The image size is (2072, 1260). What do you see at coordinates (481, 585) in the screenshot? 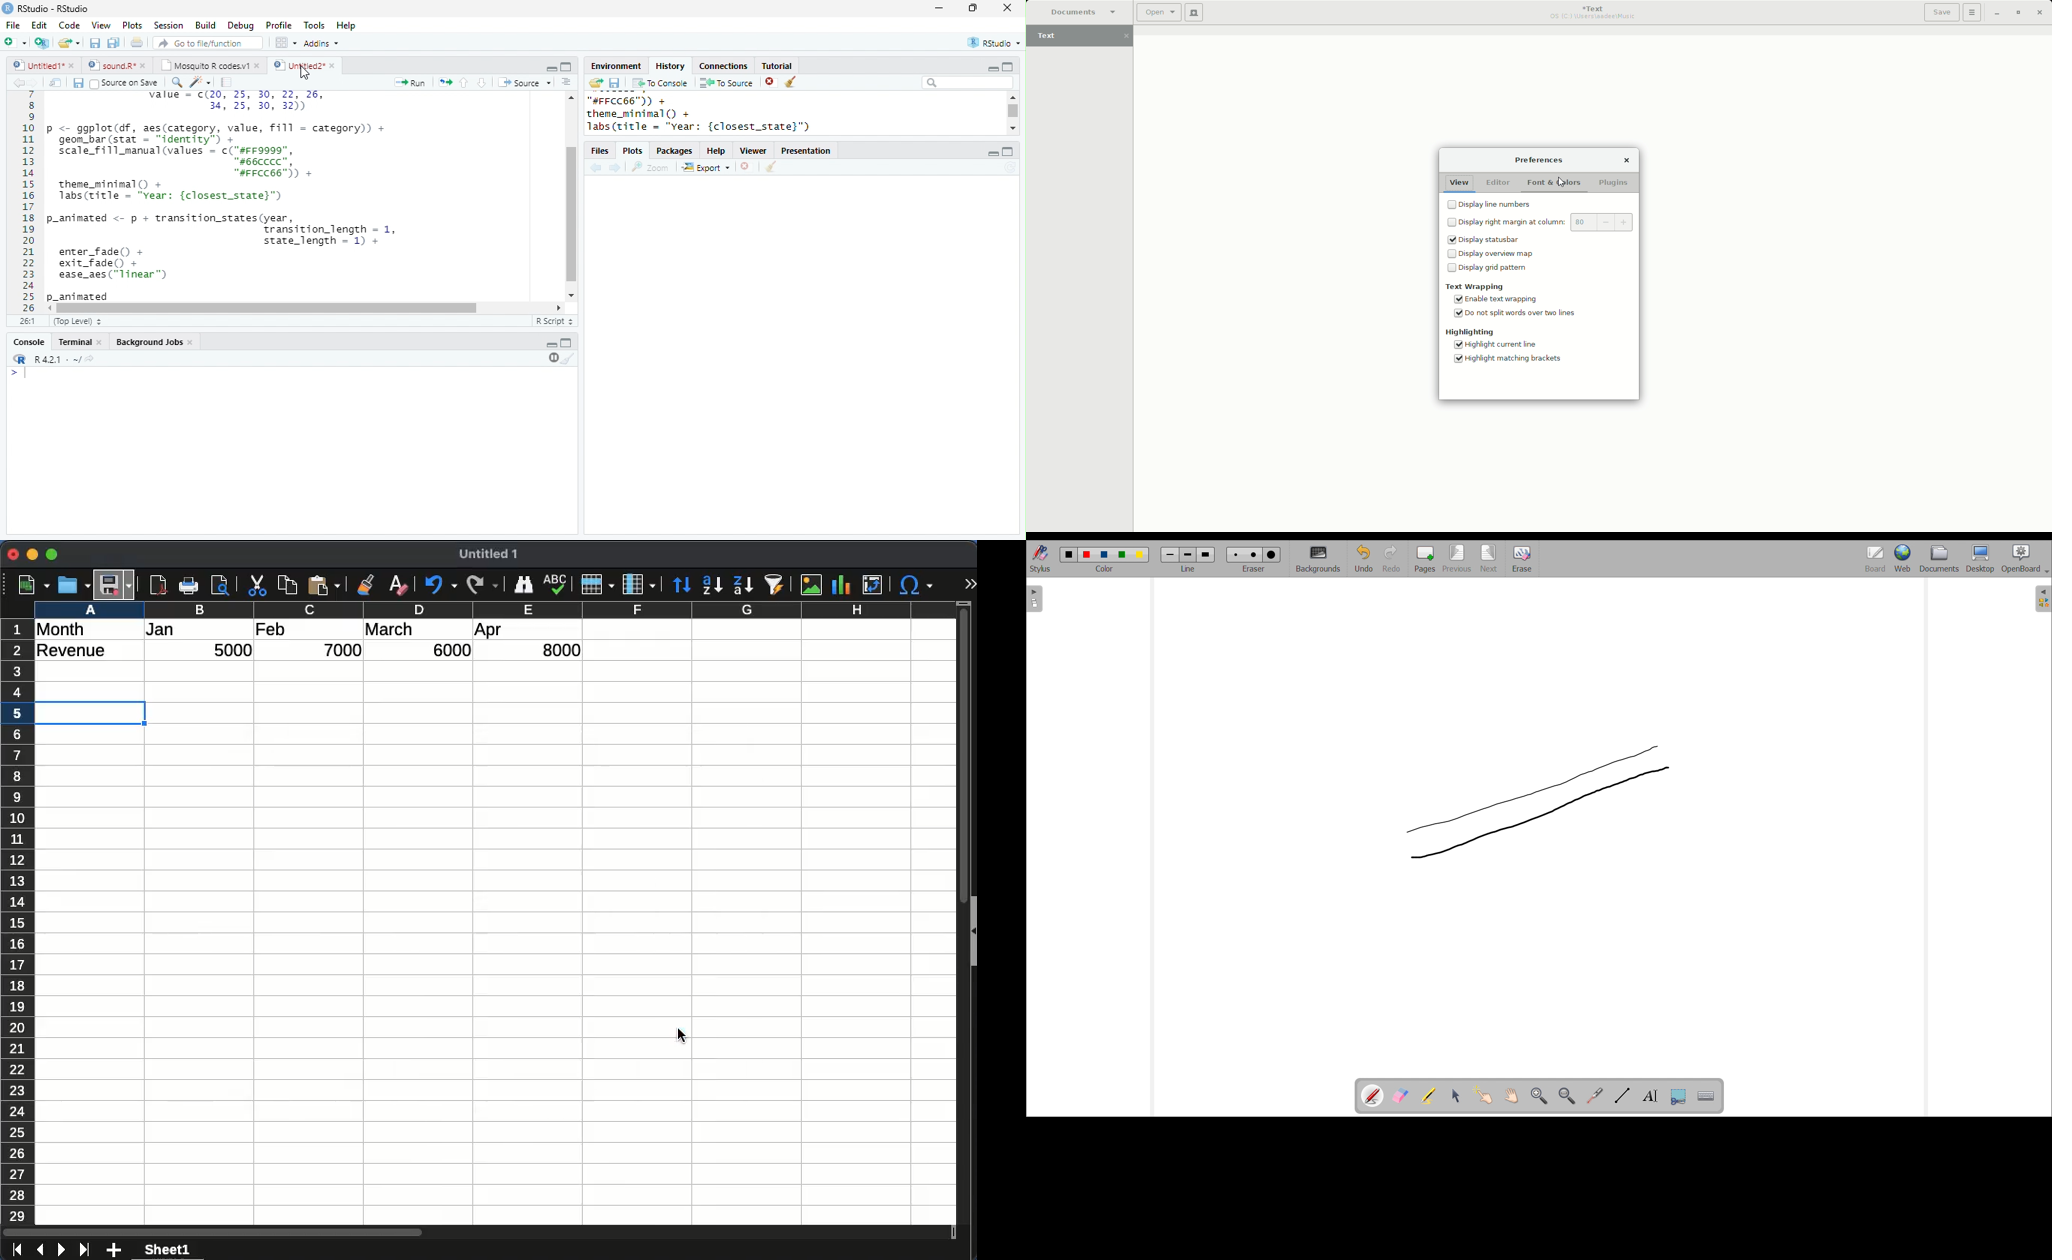
I see `redo` at bounding box center [481, 585].